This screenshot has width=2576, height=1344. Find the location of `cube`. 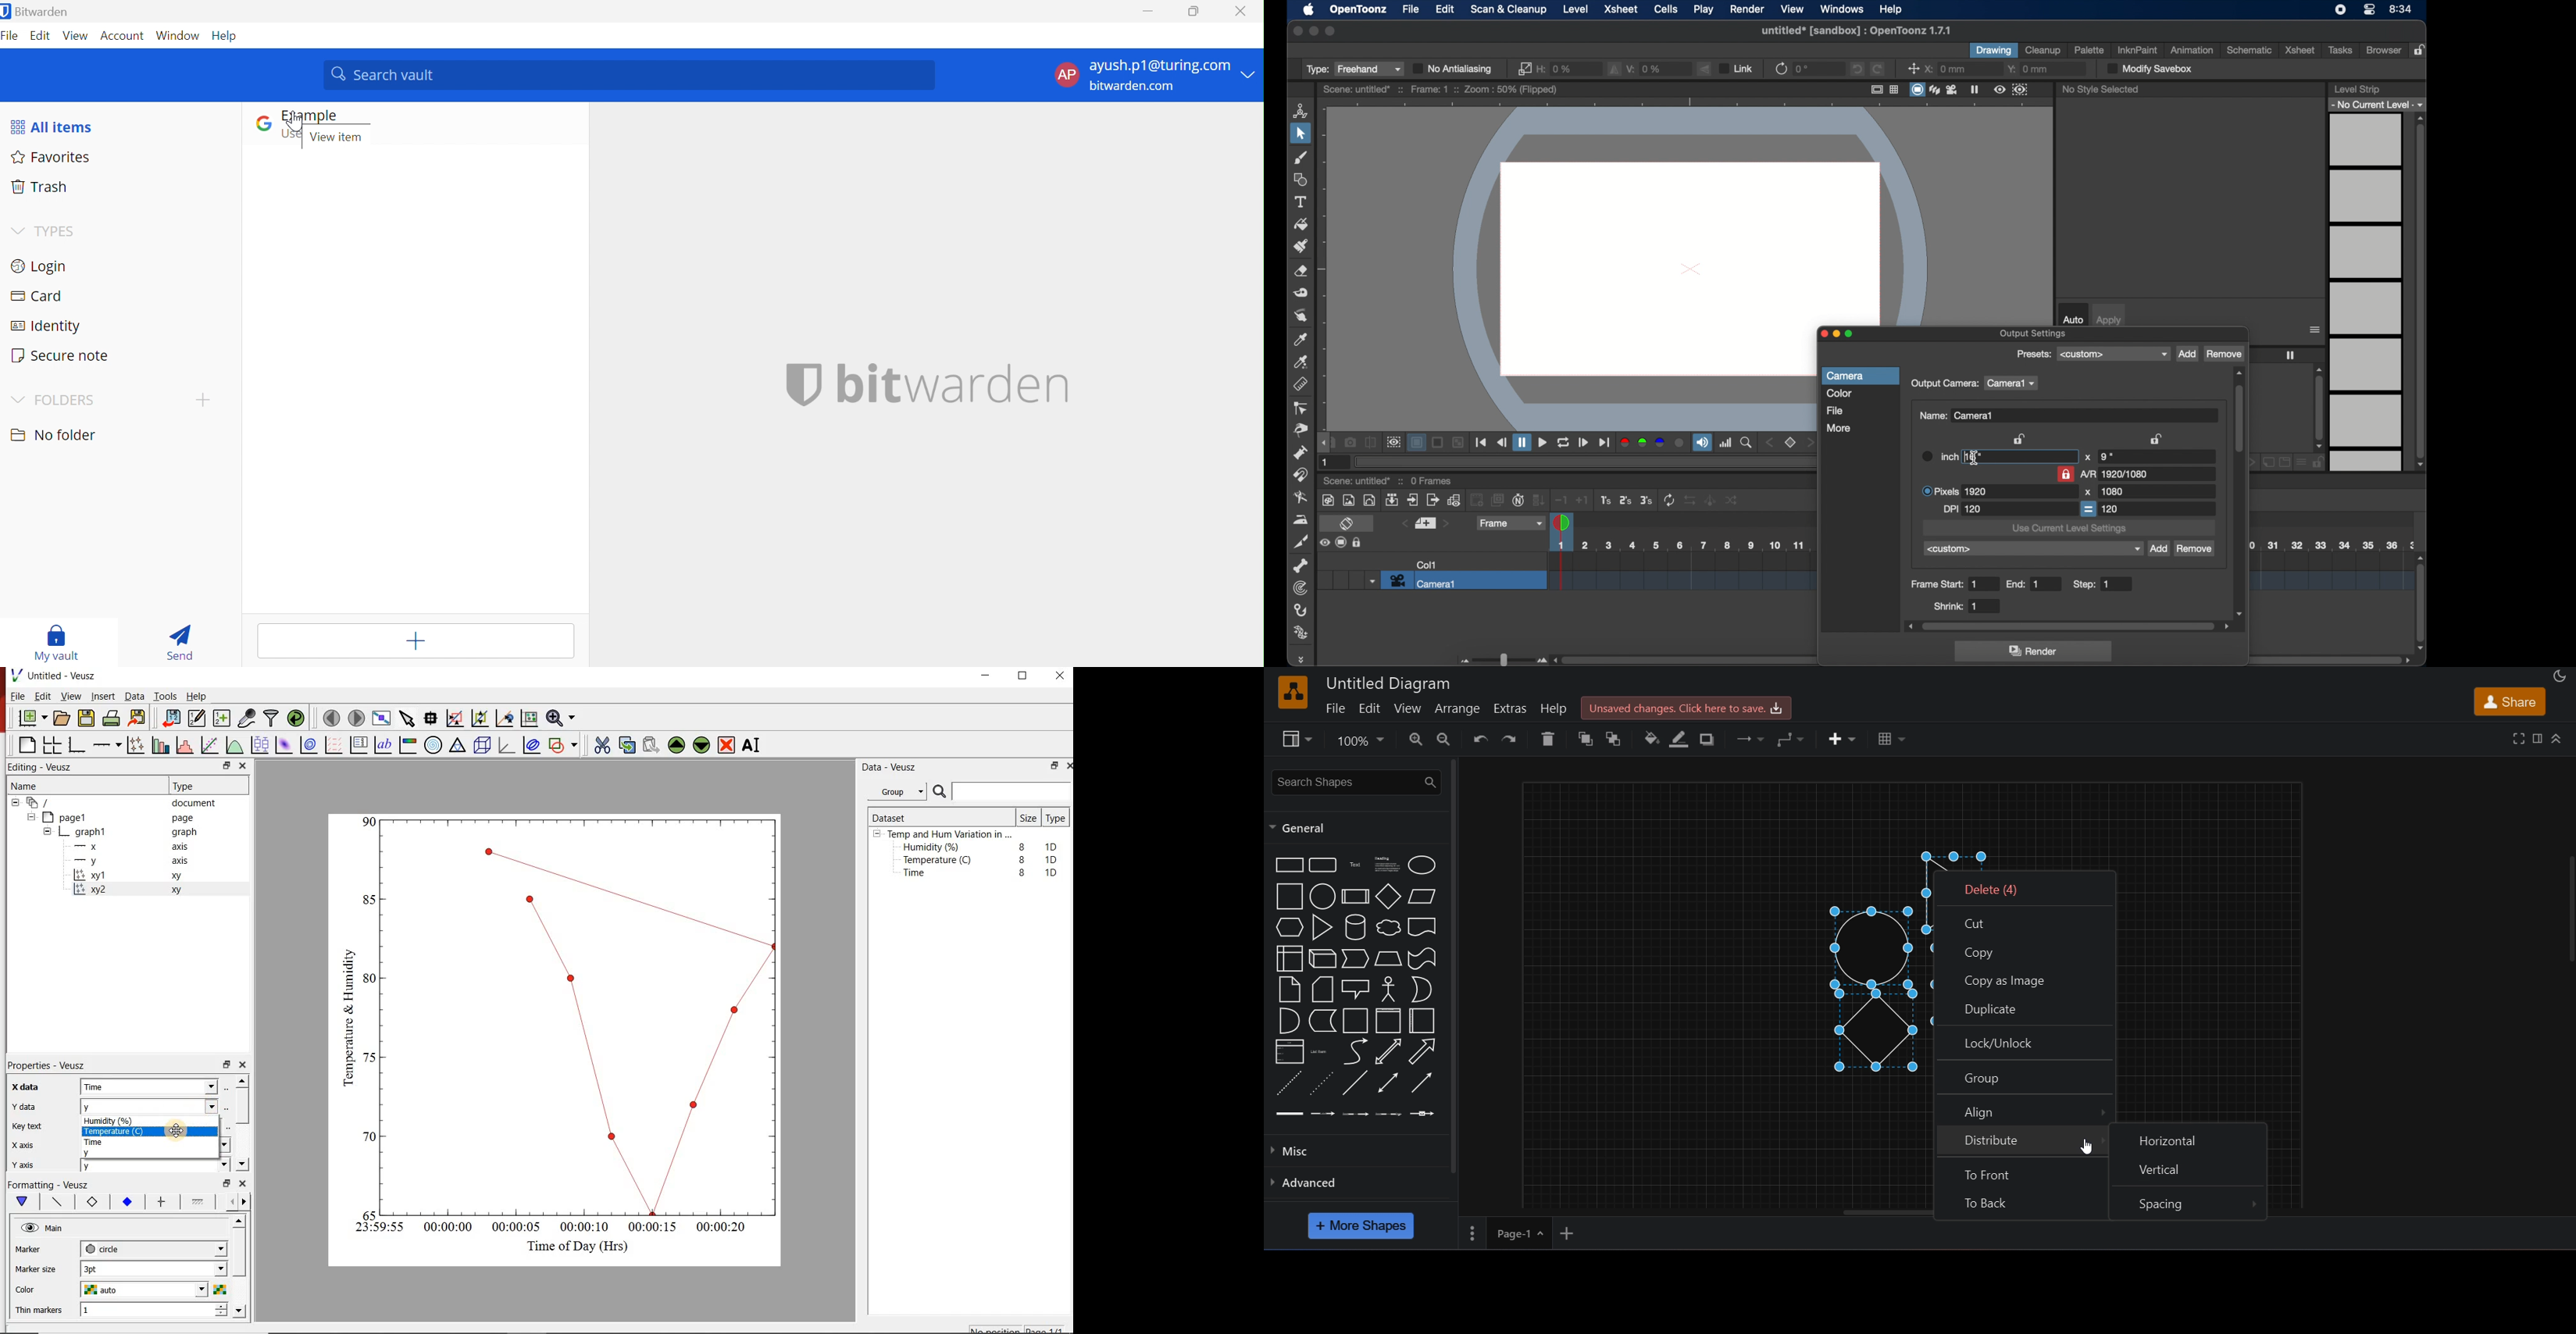

cube is located at coordinates (1321, 959).